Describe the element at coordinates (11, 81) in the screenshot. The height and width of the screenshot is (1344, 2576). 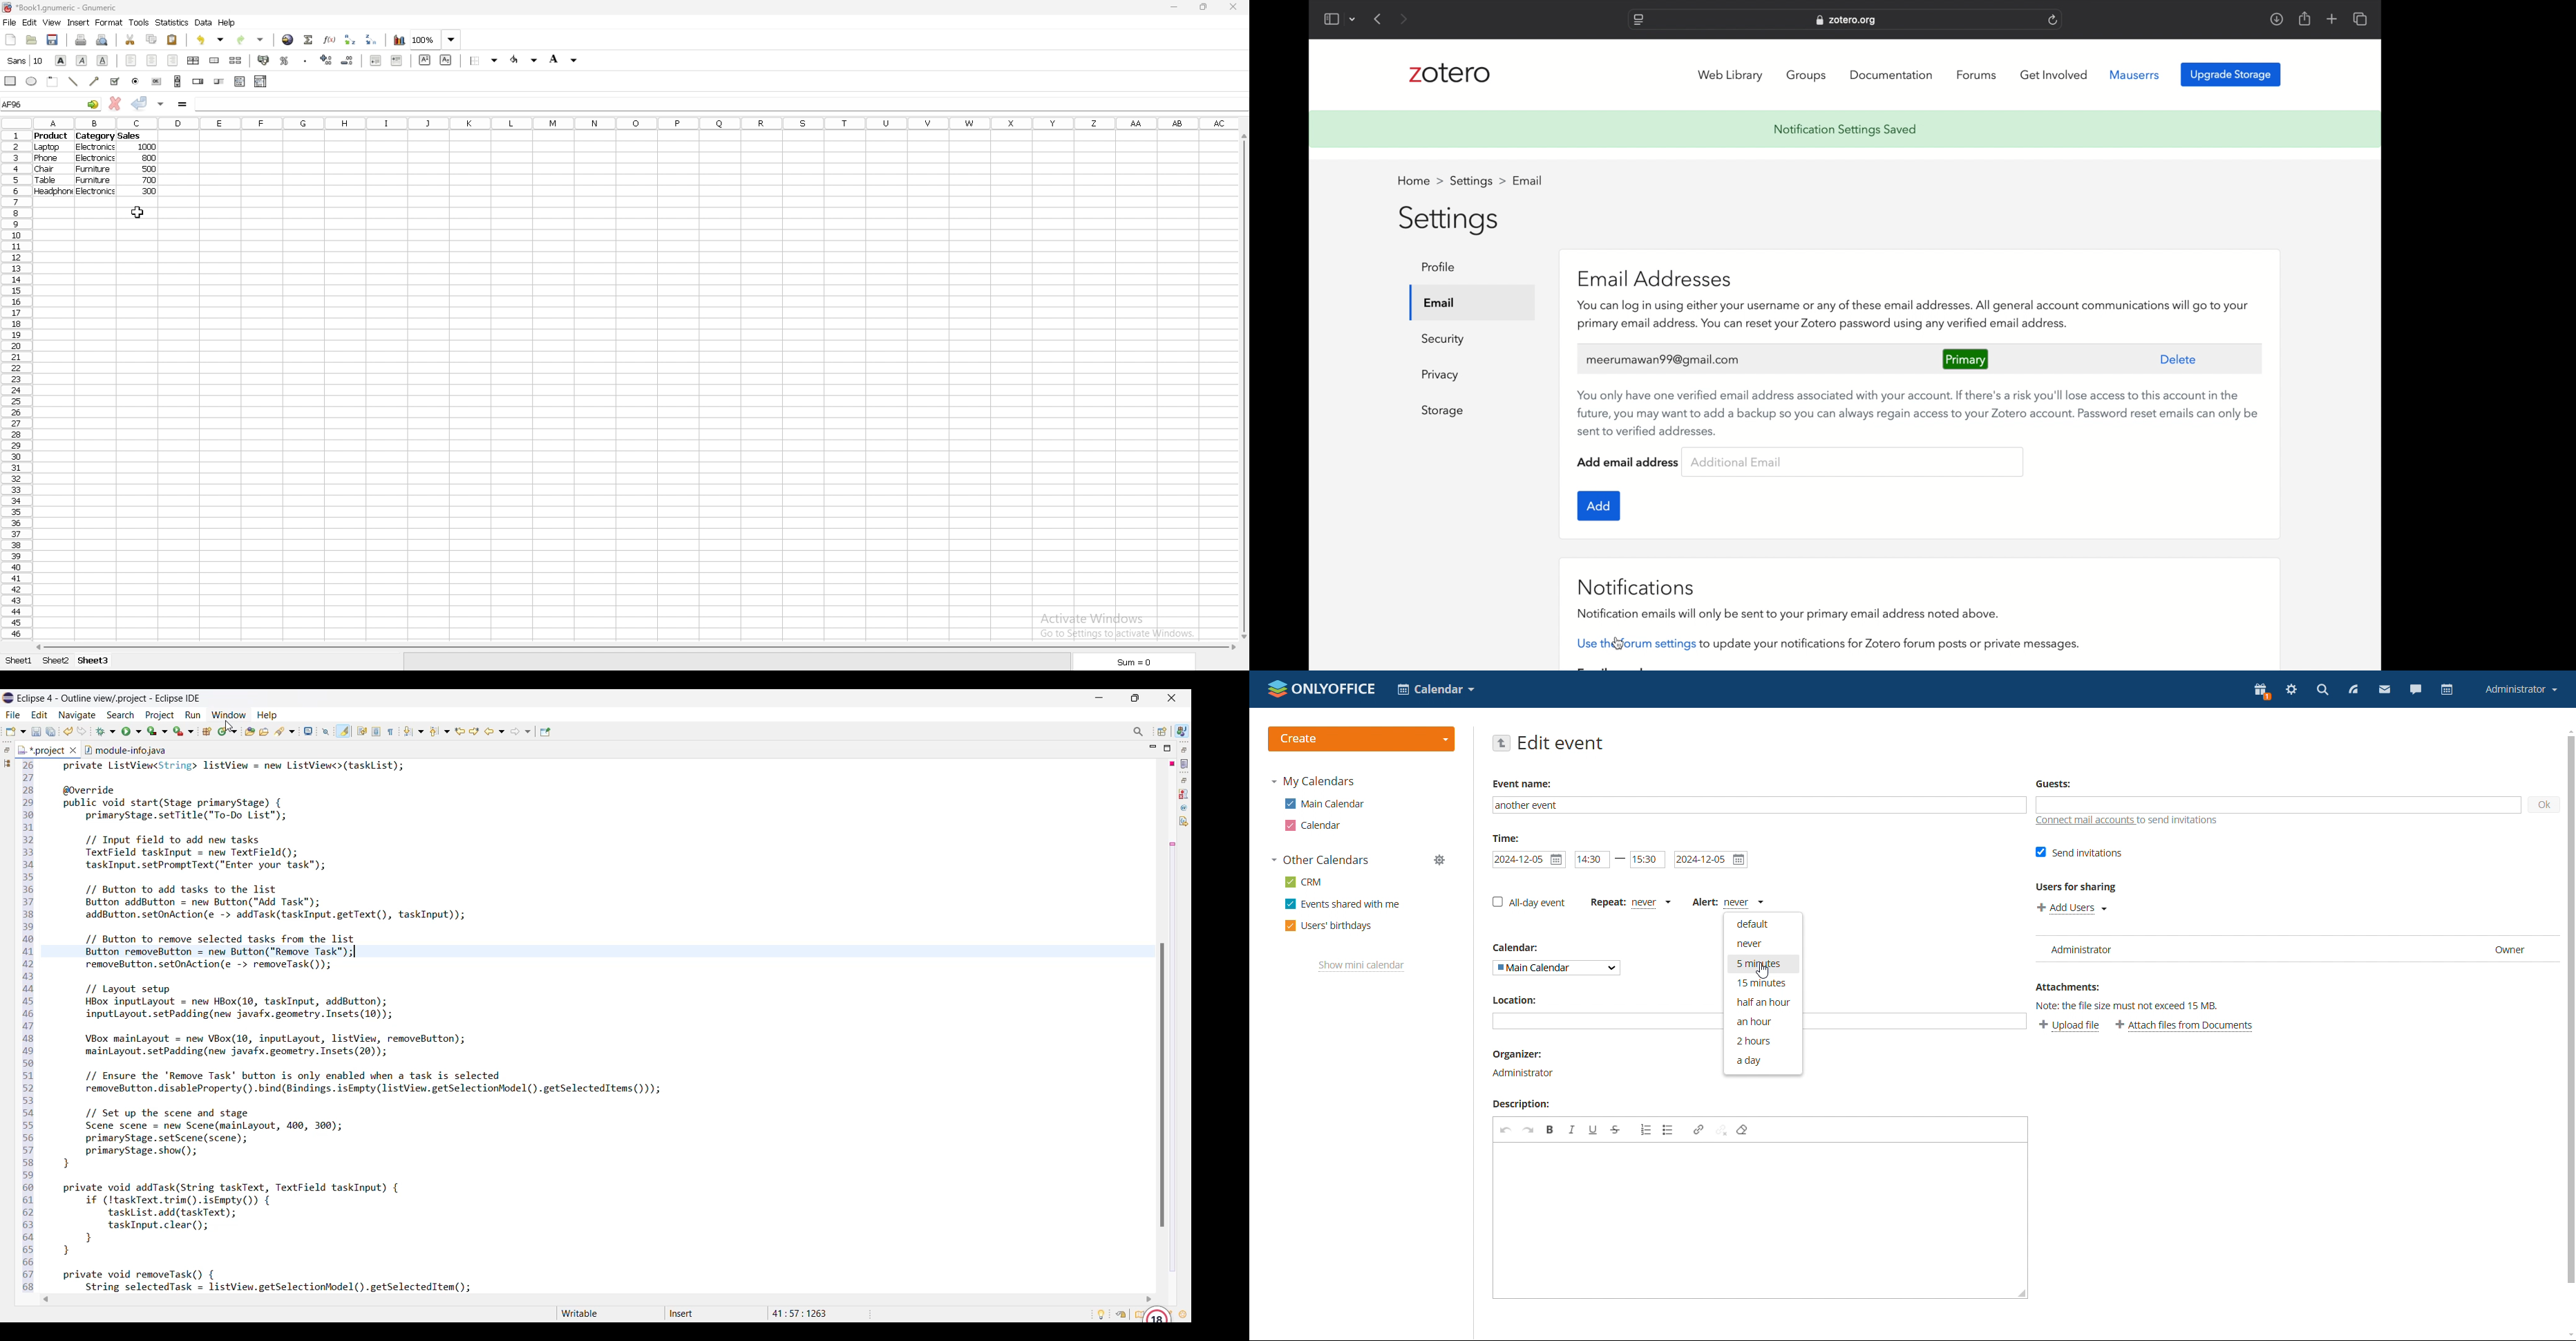
I see `rectangle` at that location.